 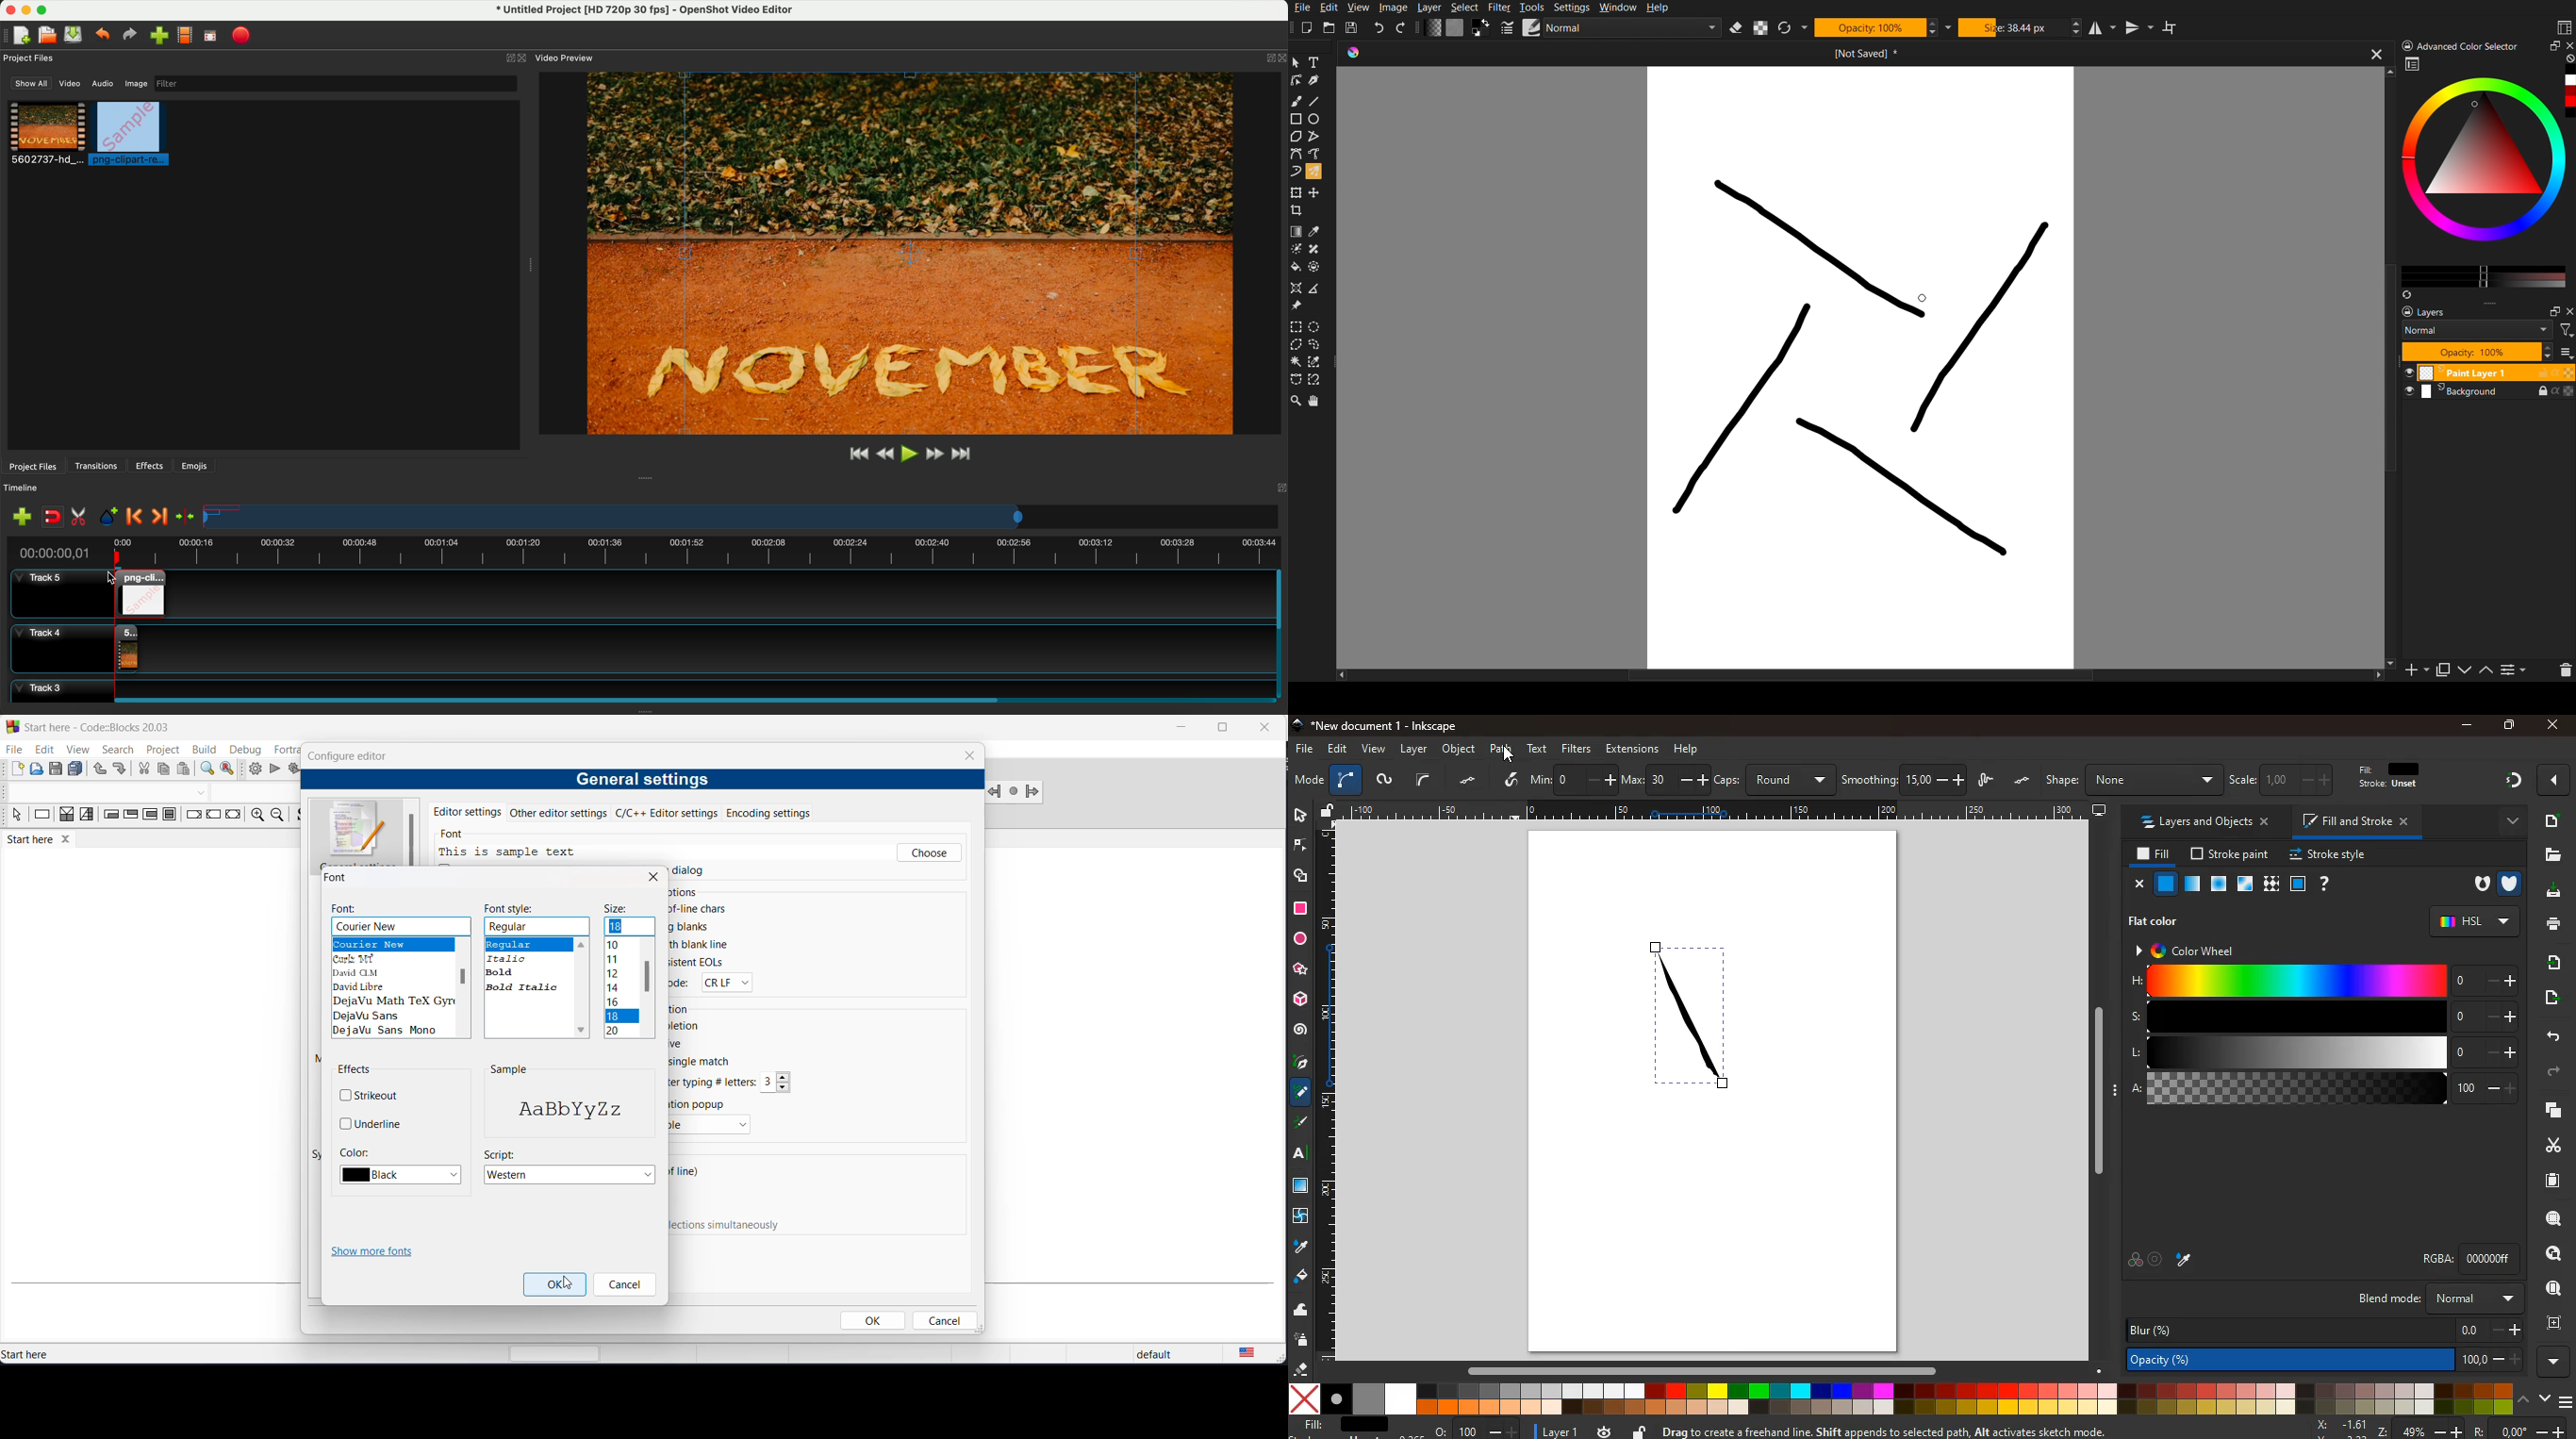 I want to click on draw, so click(x=1693, y=1027).